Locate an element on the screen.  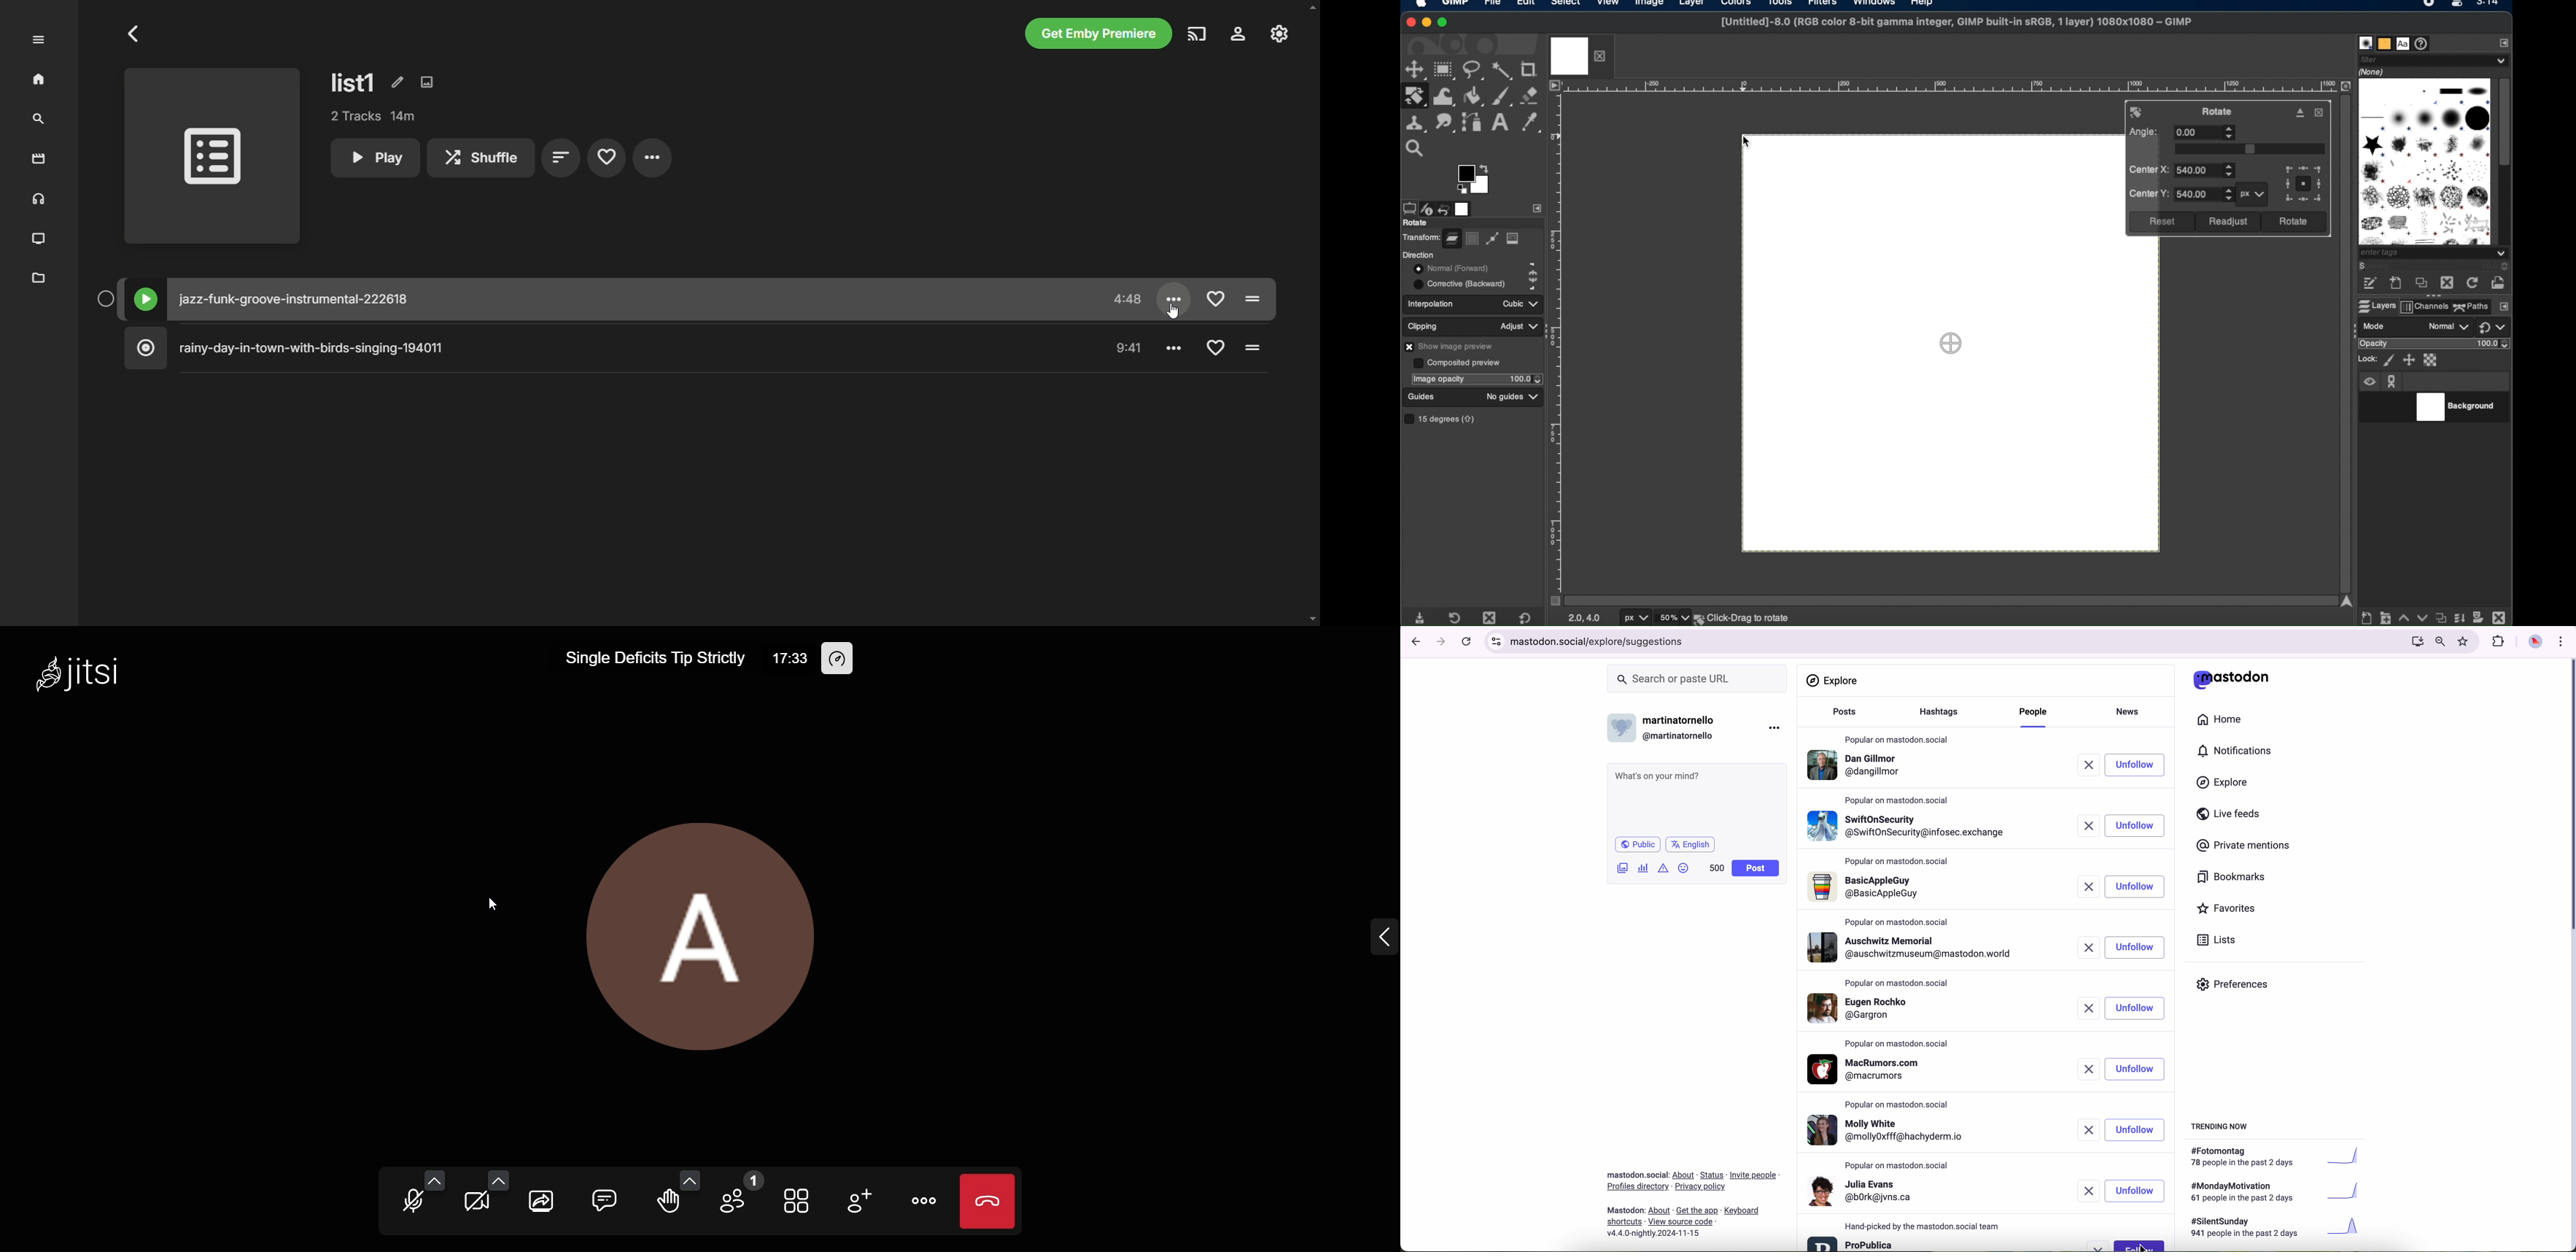
computer is located at coordinates (2414, 641).